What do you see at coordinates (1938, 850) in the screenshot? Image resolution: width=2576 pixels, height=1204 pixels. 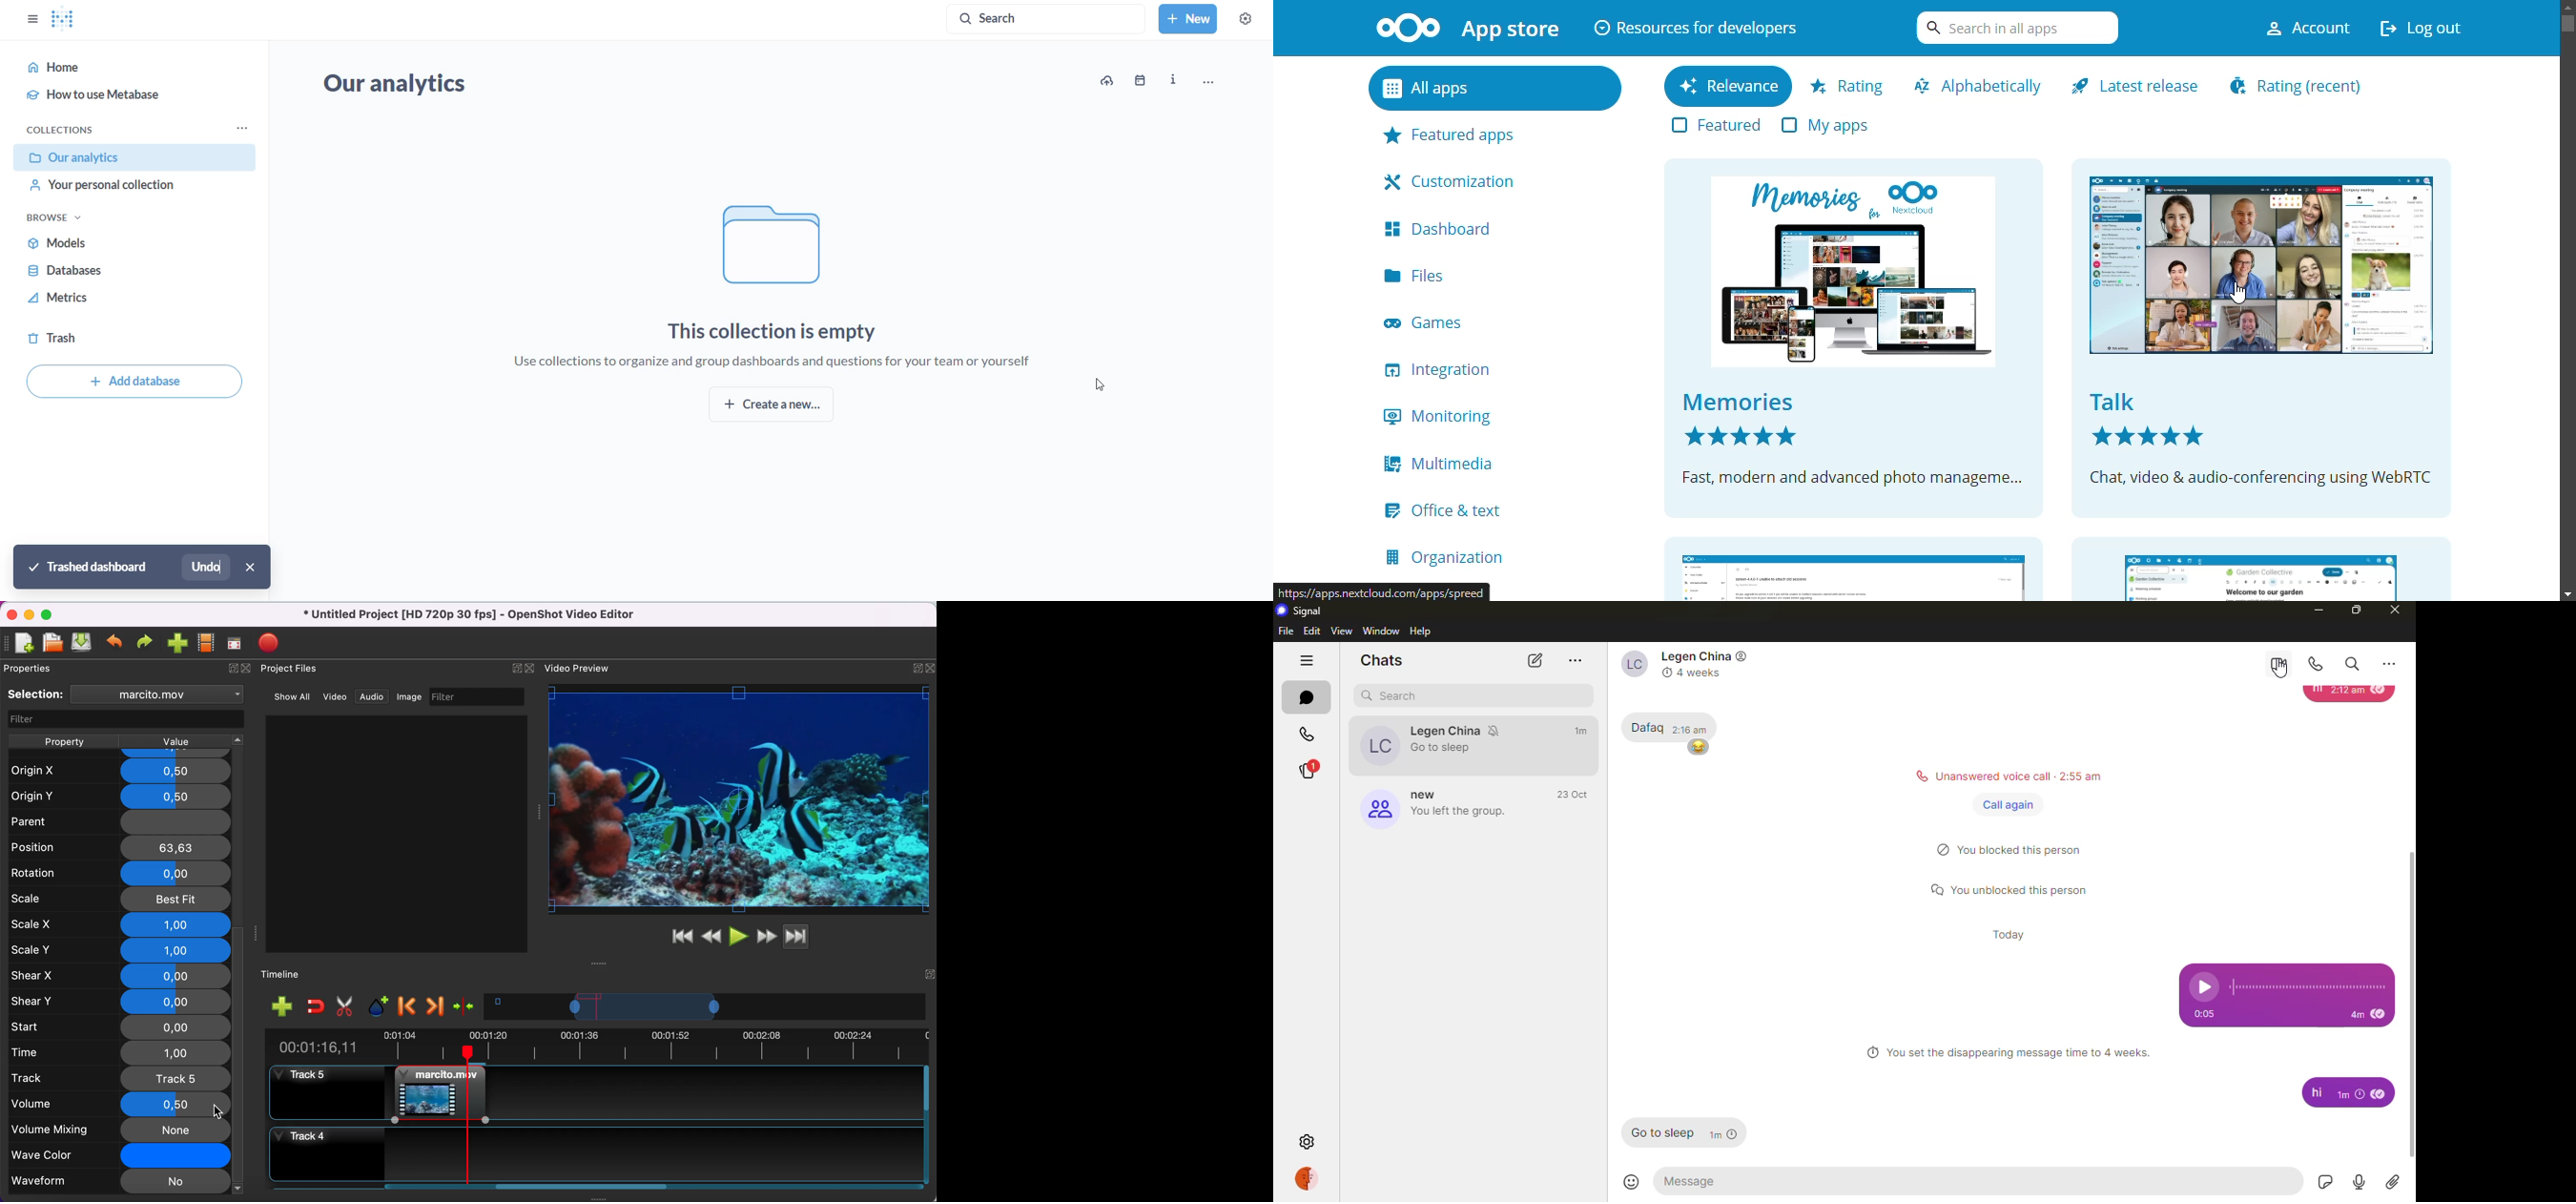 I see `blocked logo` at bounding box center [1938, 850].